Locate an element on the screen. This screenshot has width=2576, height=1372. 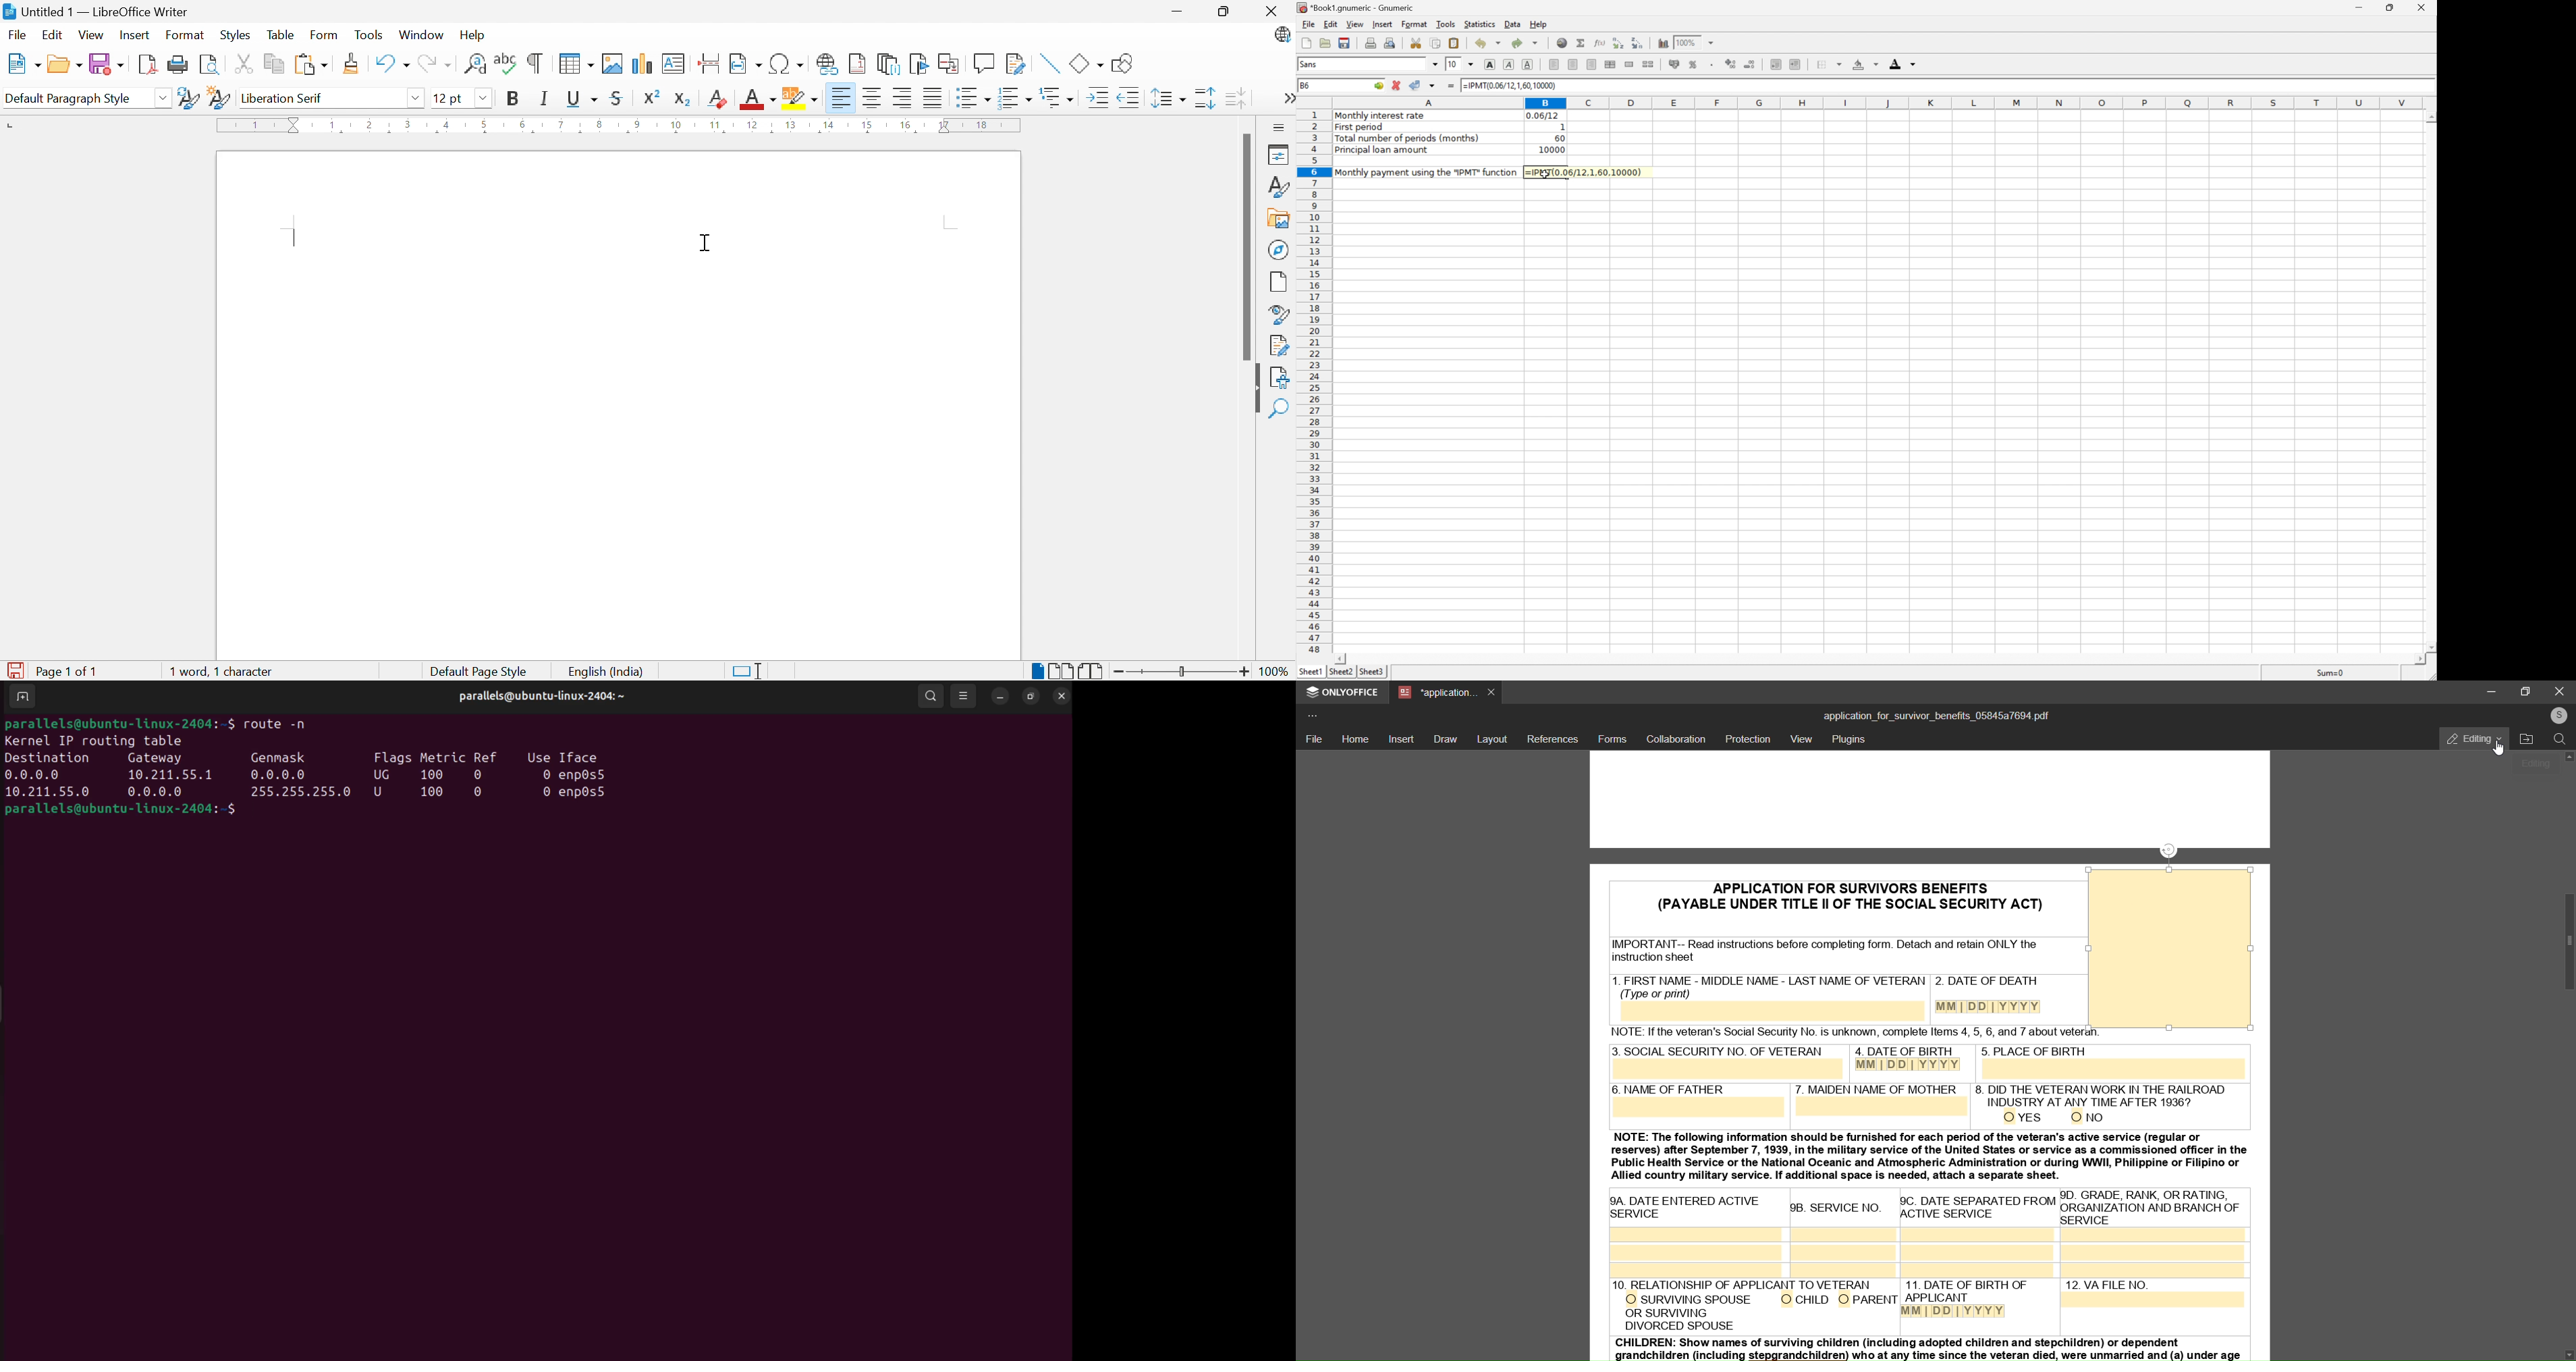
Format the selection as percentage is located at coordinates (1693, 64).